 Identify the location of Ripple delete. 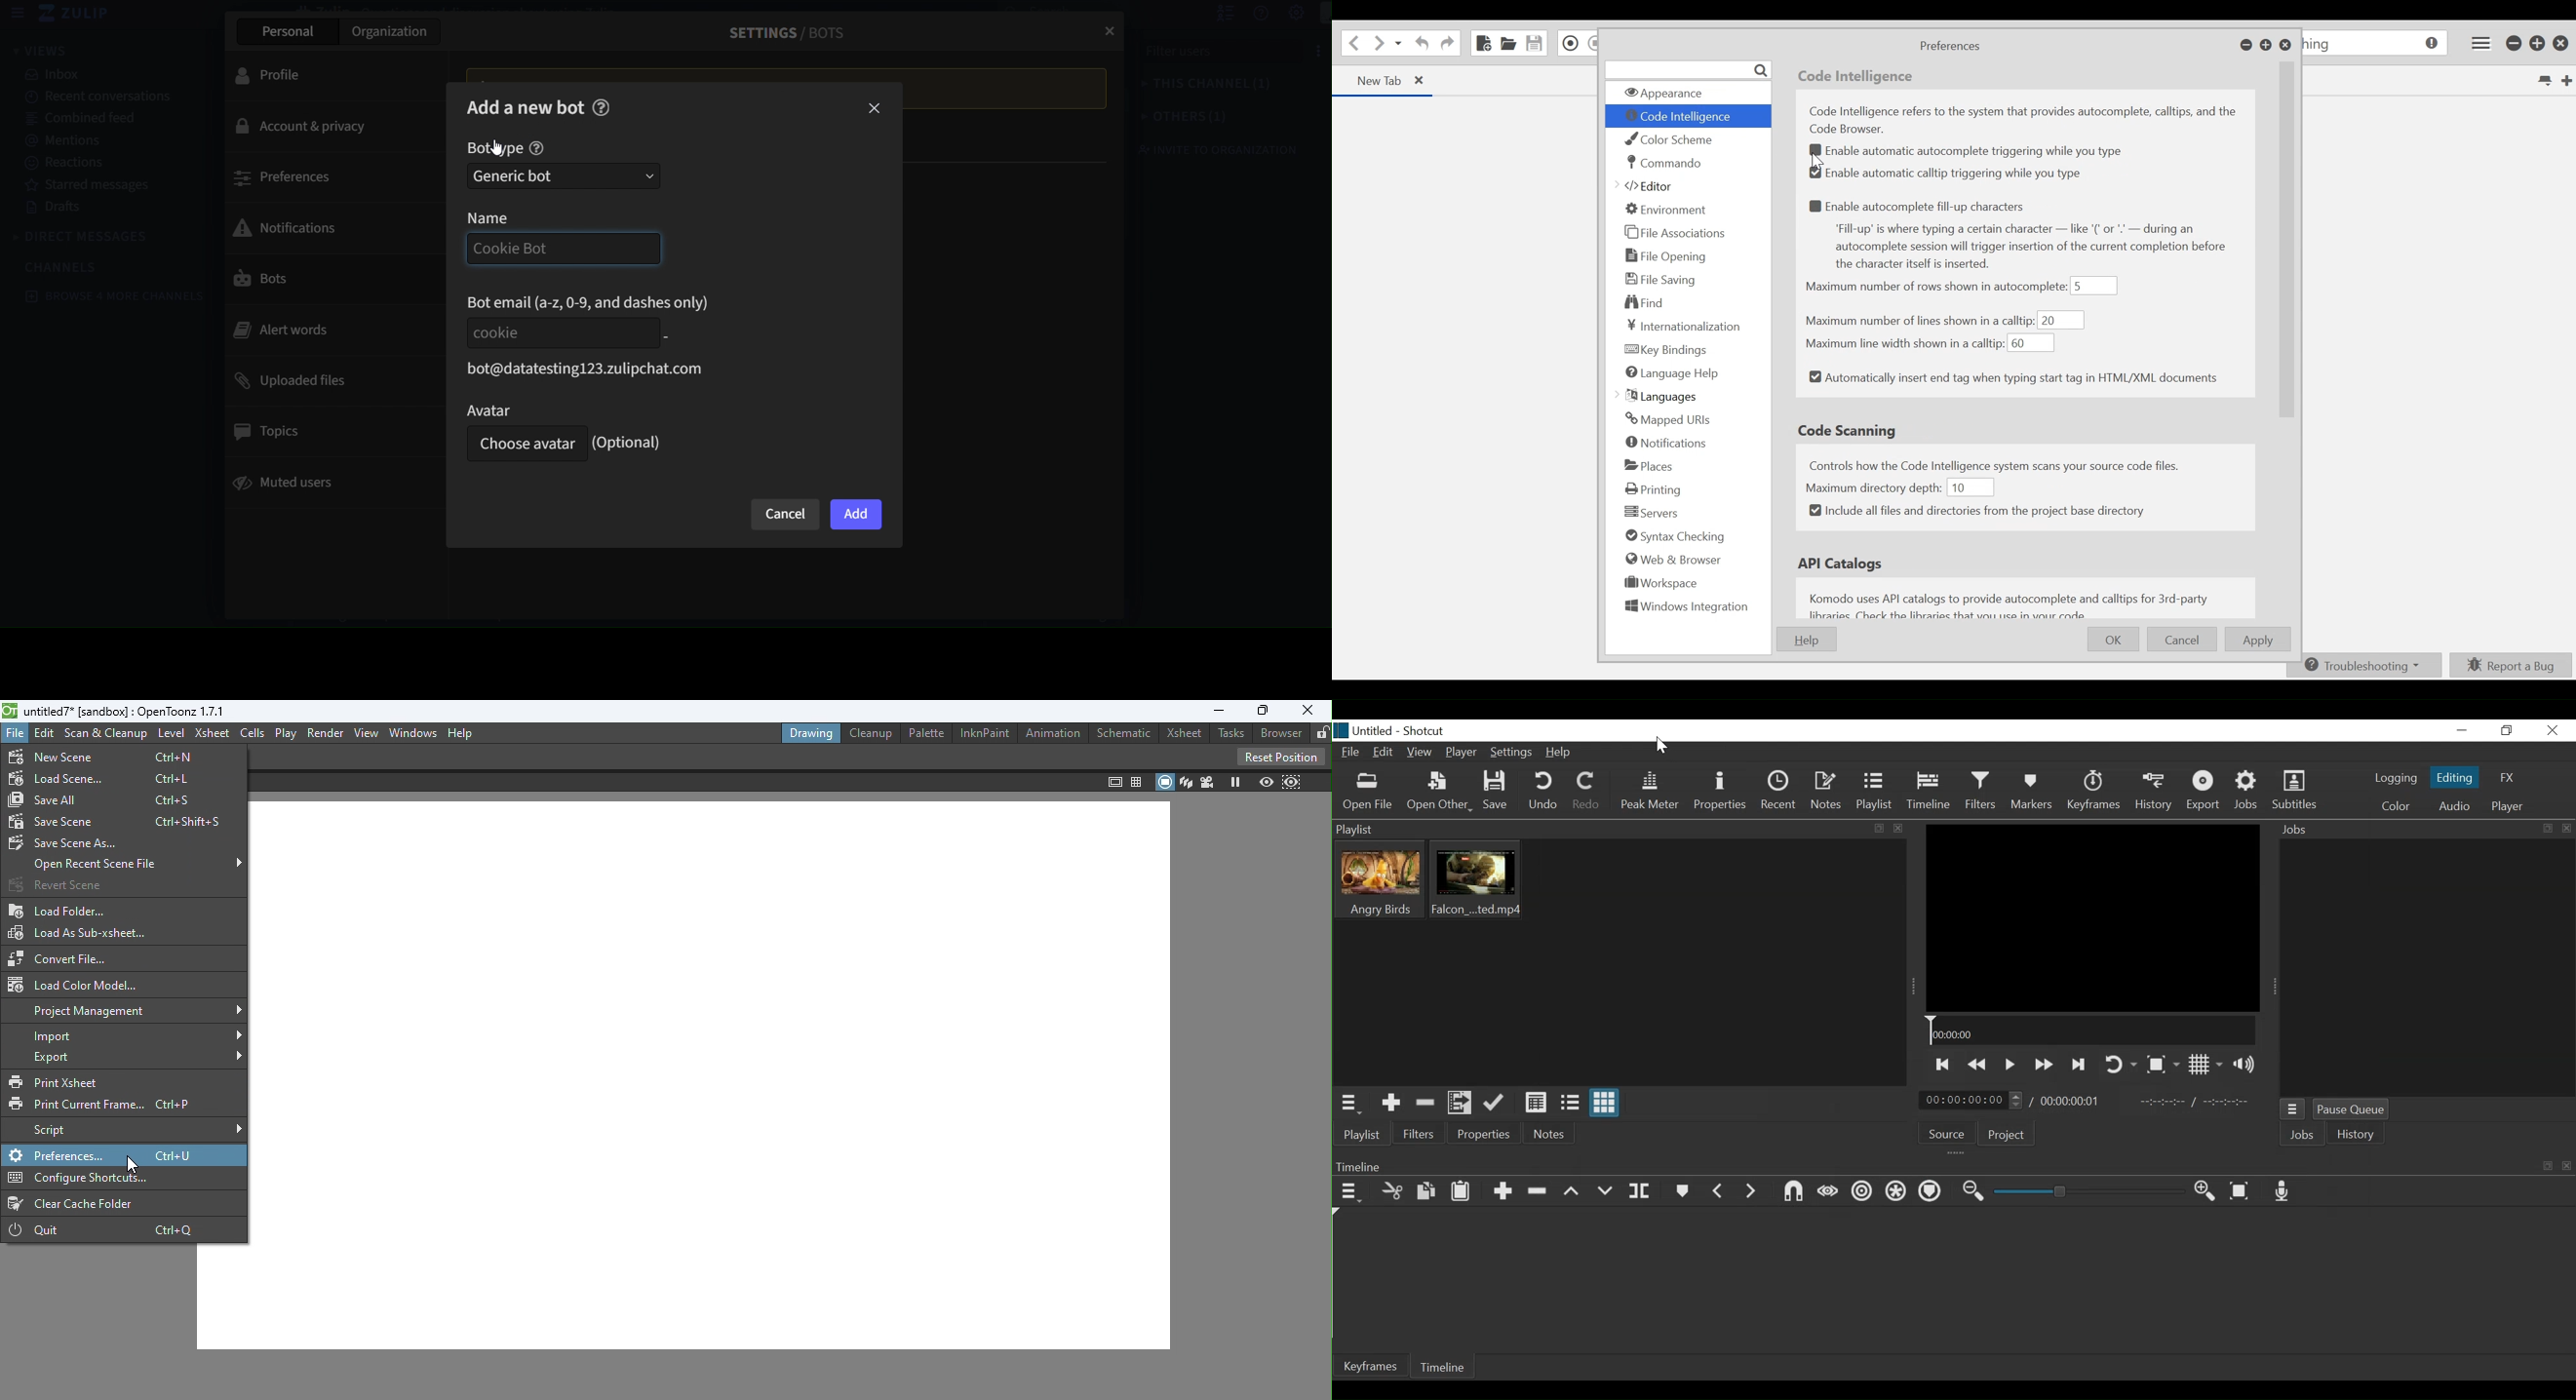
(1539, 1191).